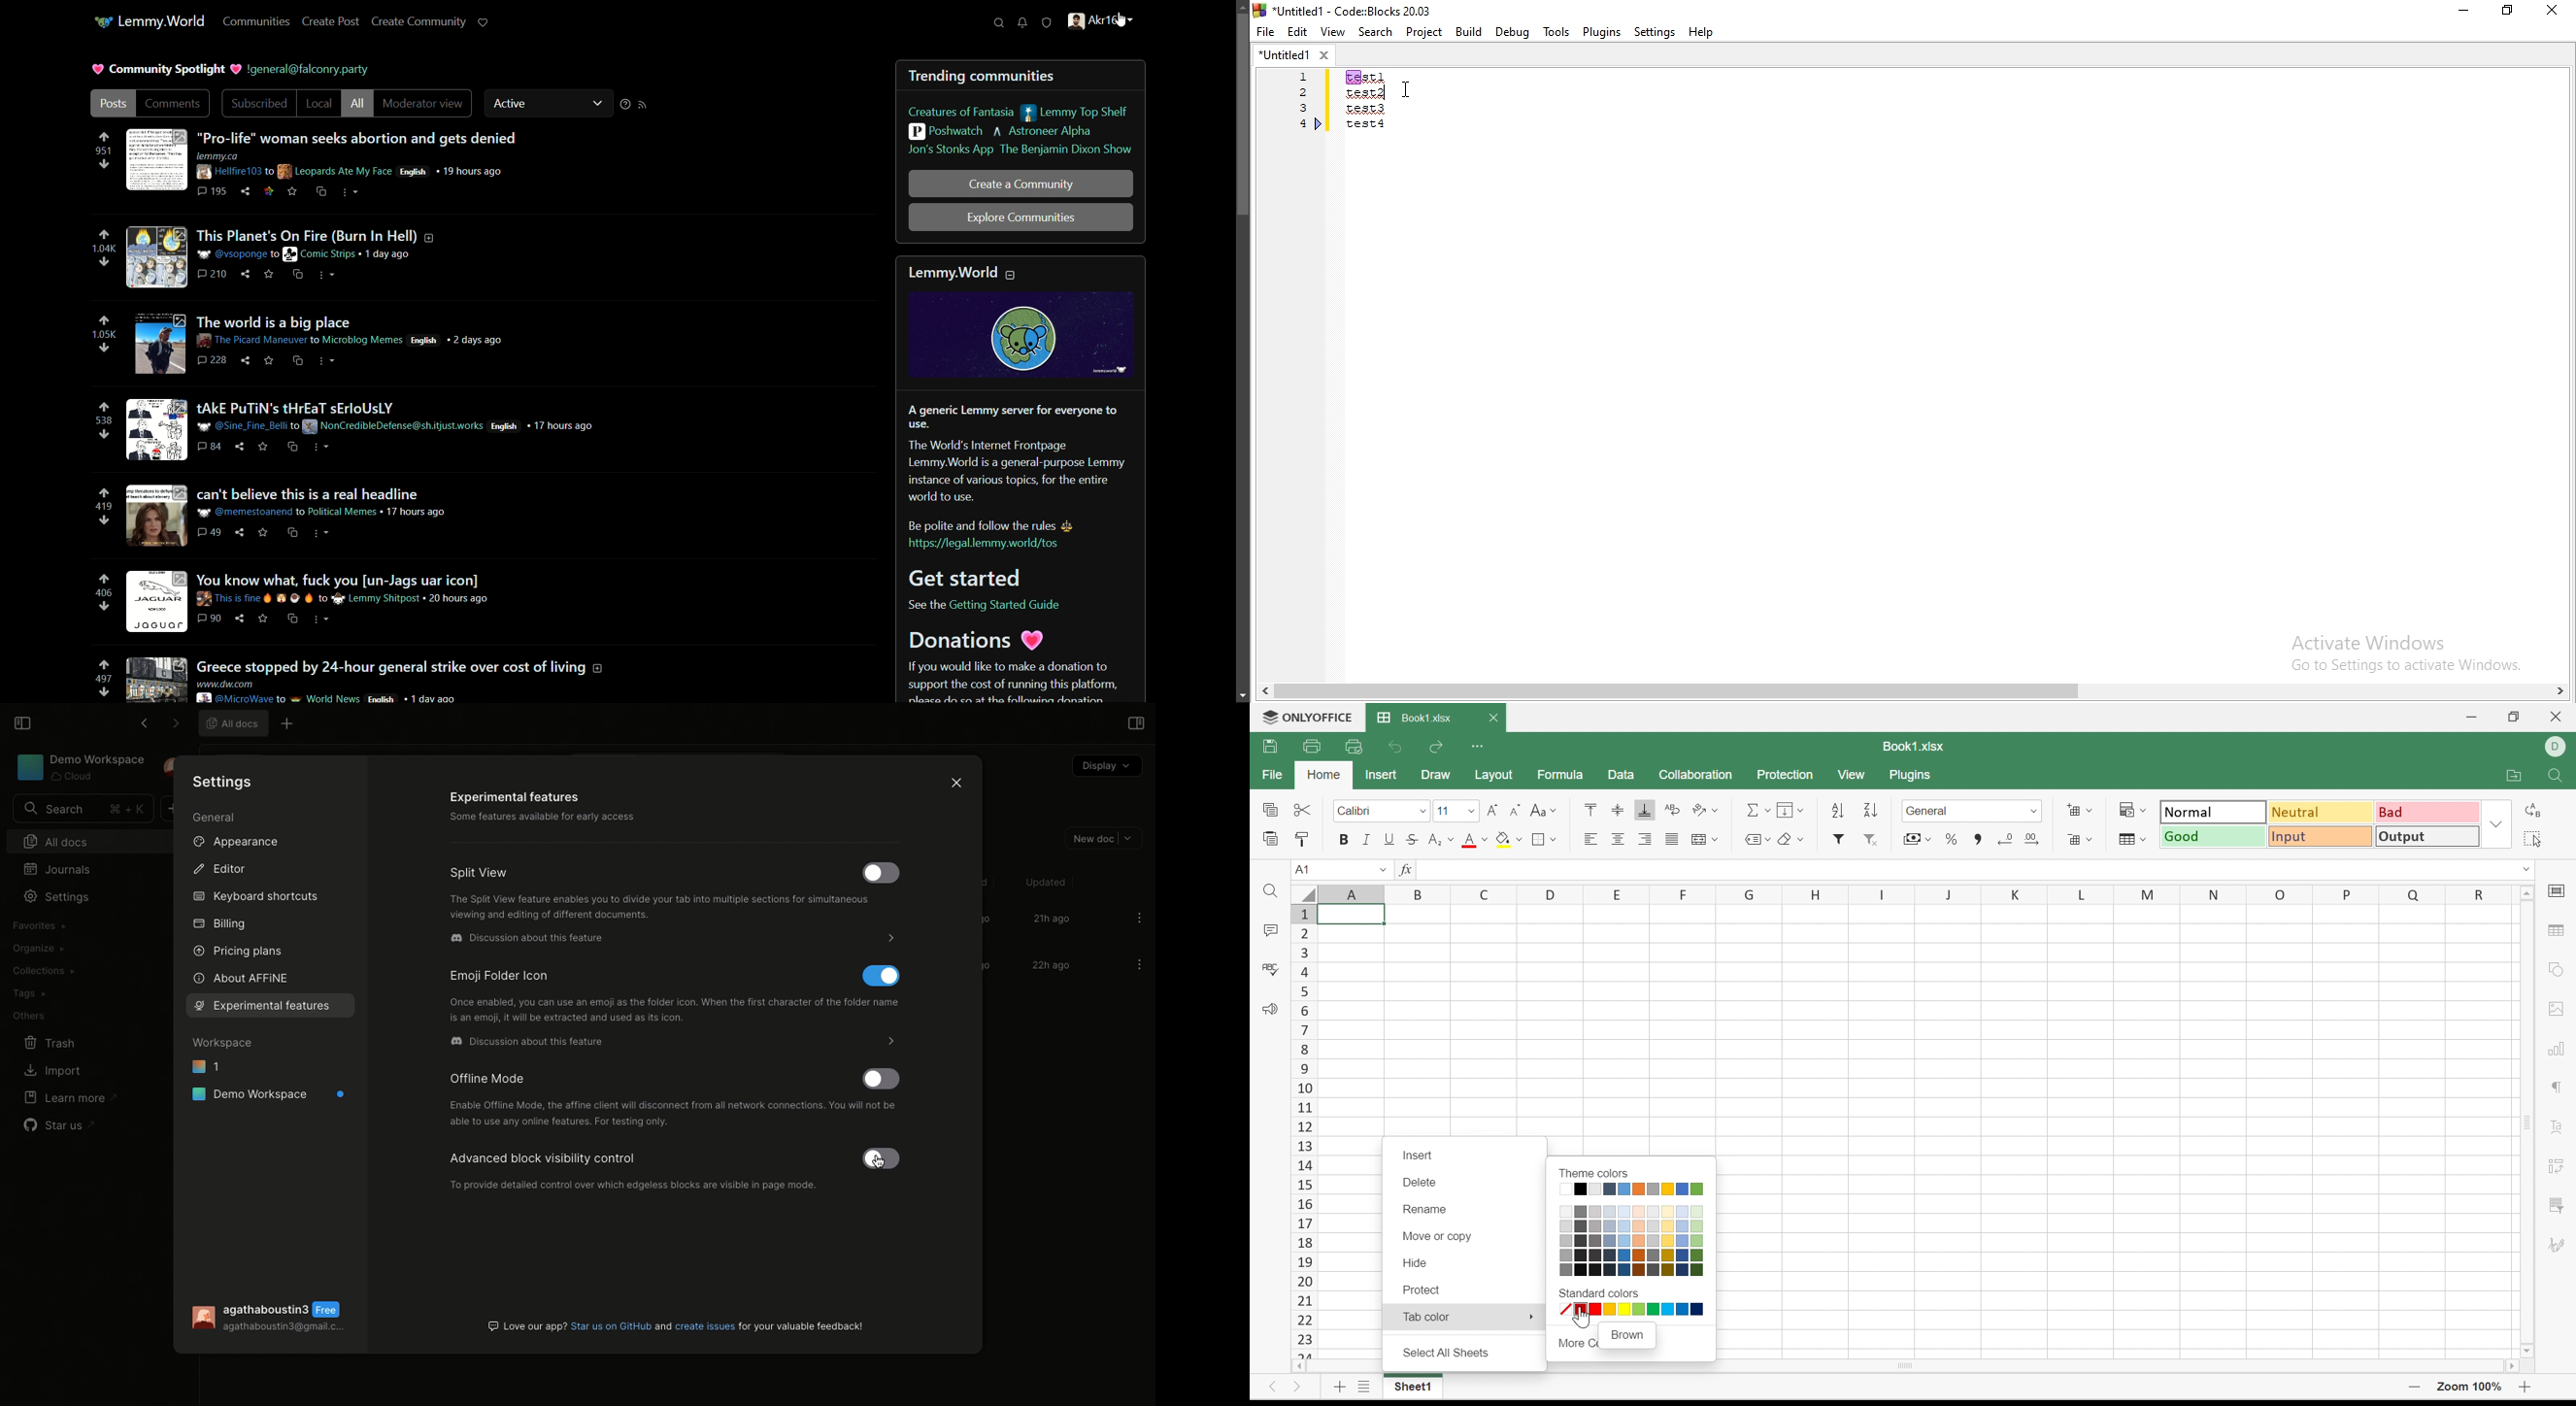 The height and width of the screenshot is (1428, 2576). What do you see at coordinates (1513, 32) in the screenshot?
I see `Debug ` at bounding box center [1513, 32].